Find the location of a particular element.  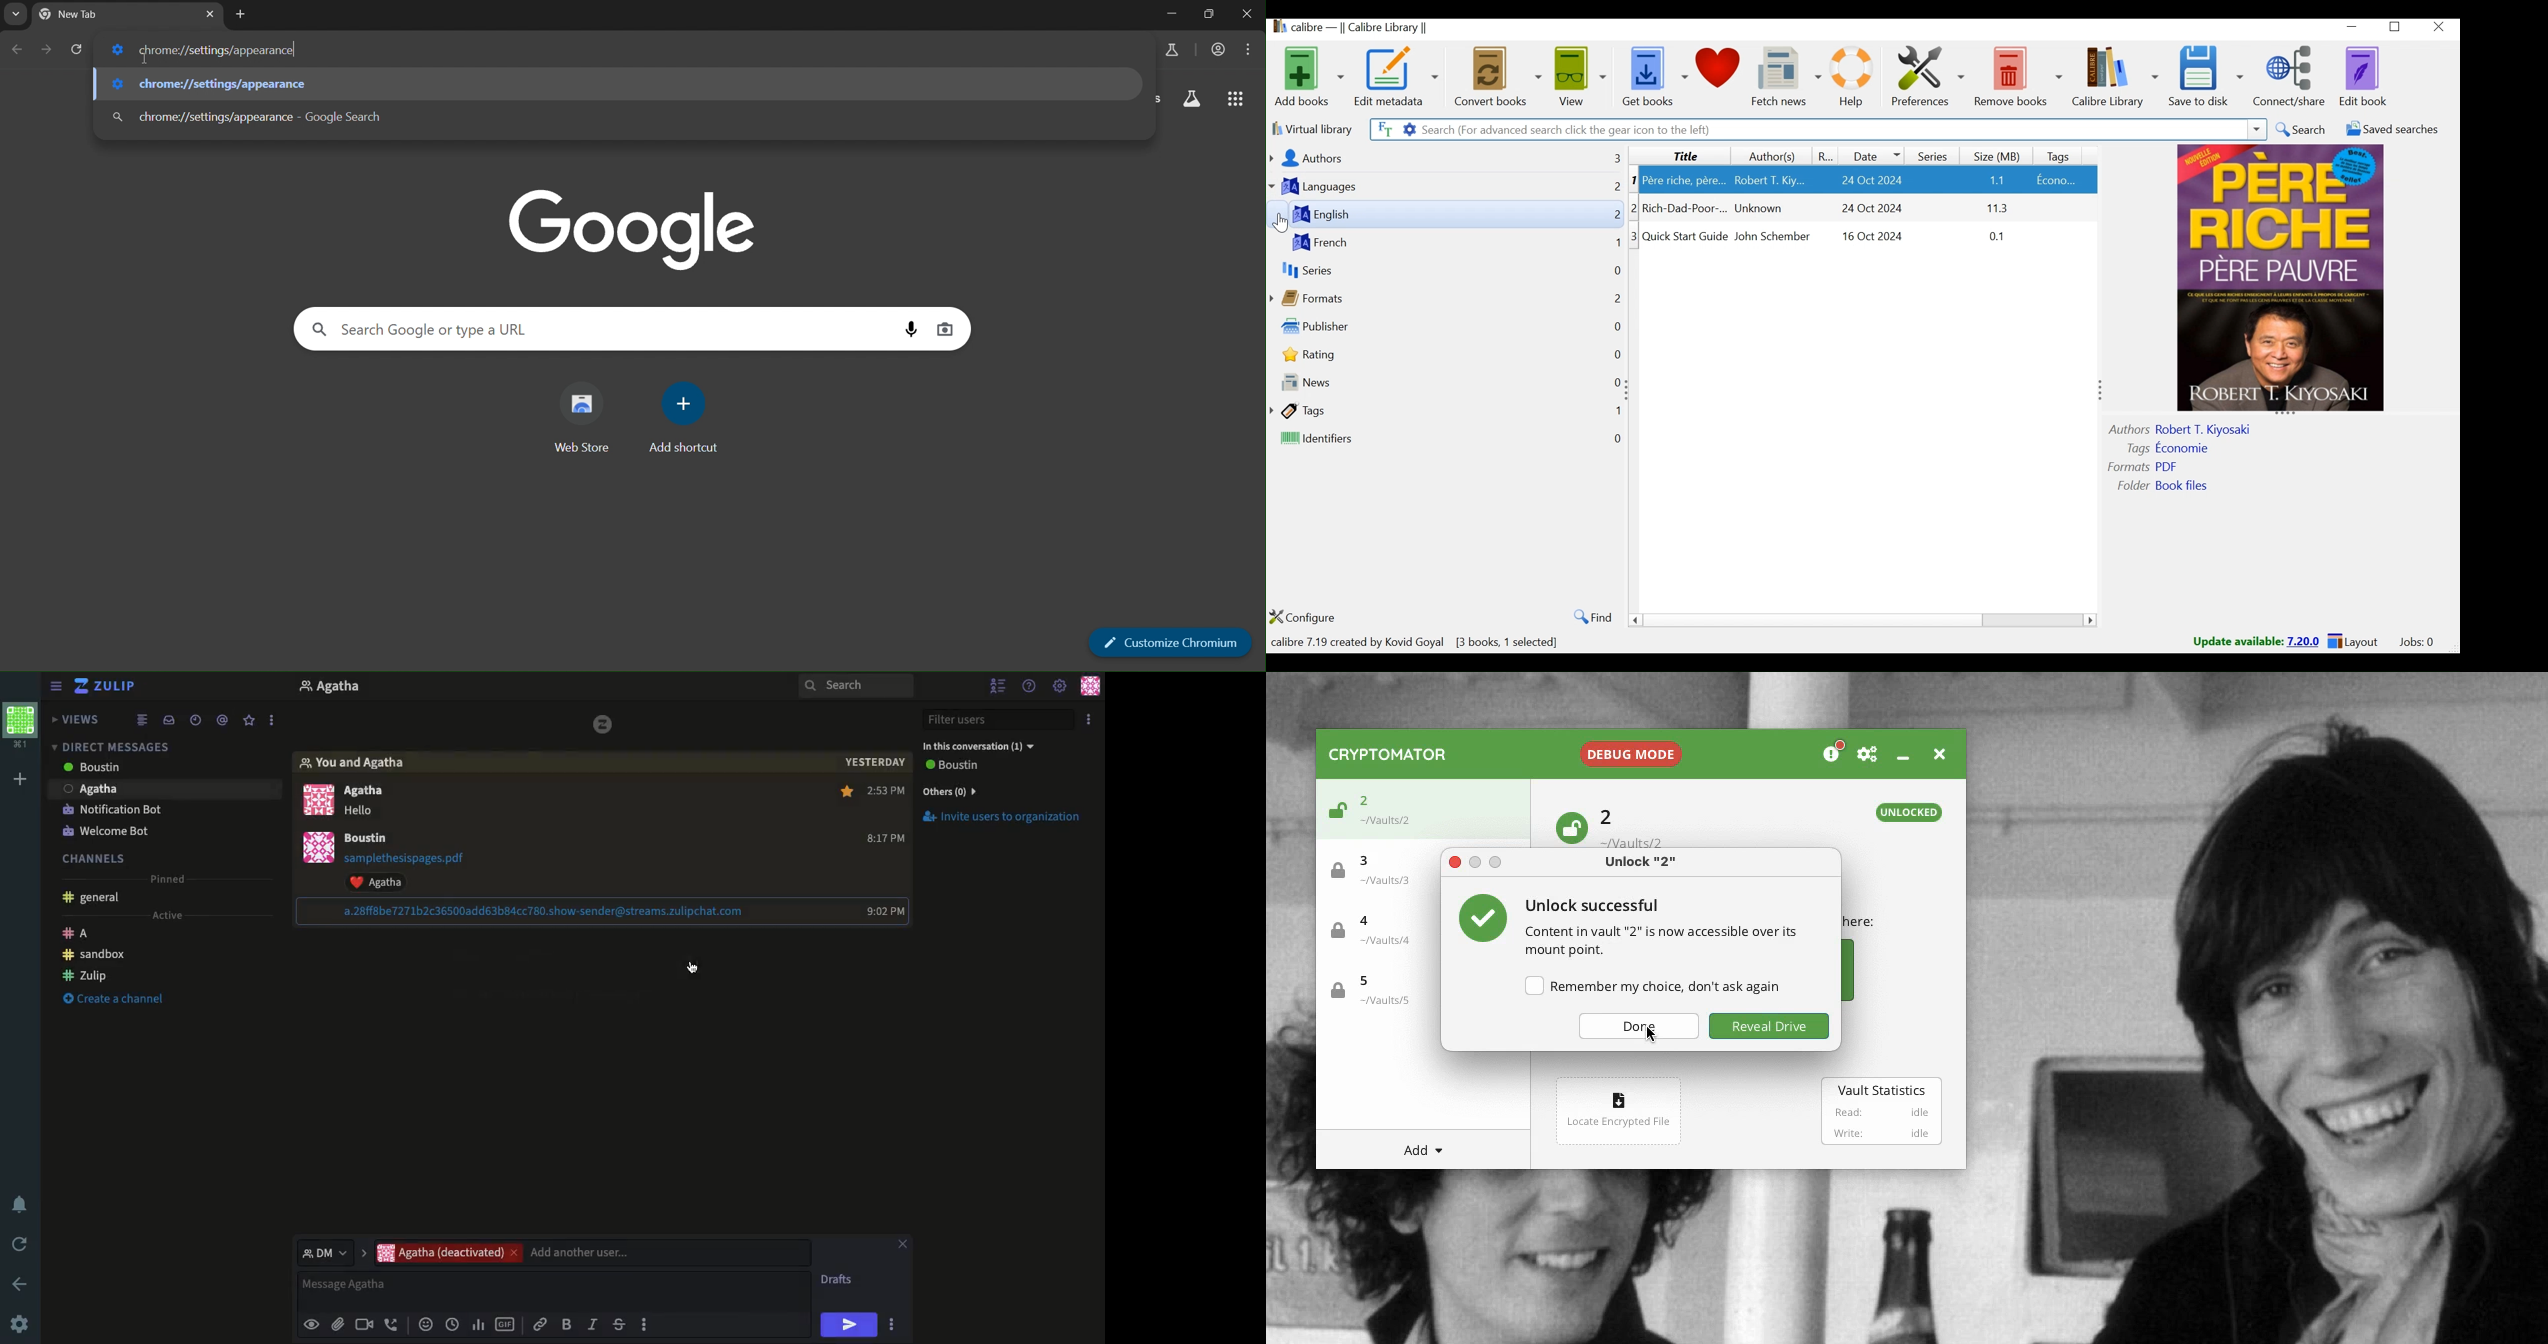

Remember my choice, don't ask again is located at coordinates (1653, 988).